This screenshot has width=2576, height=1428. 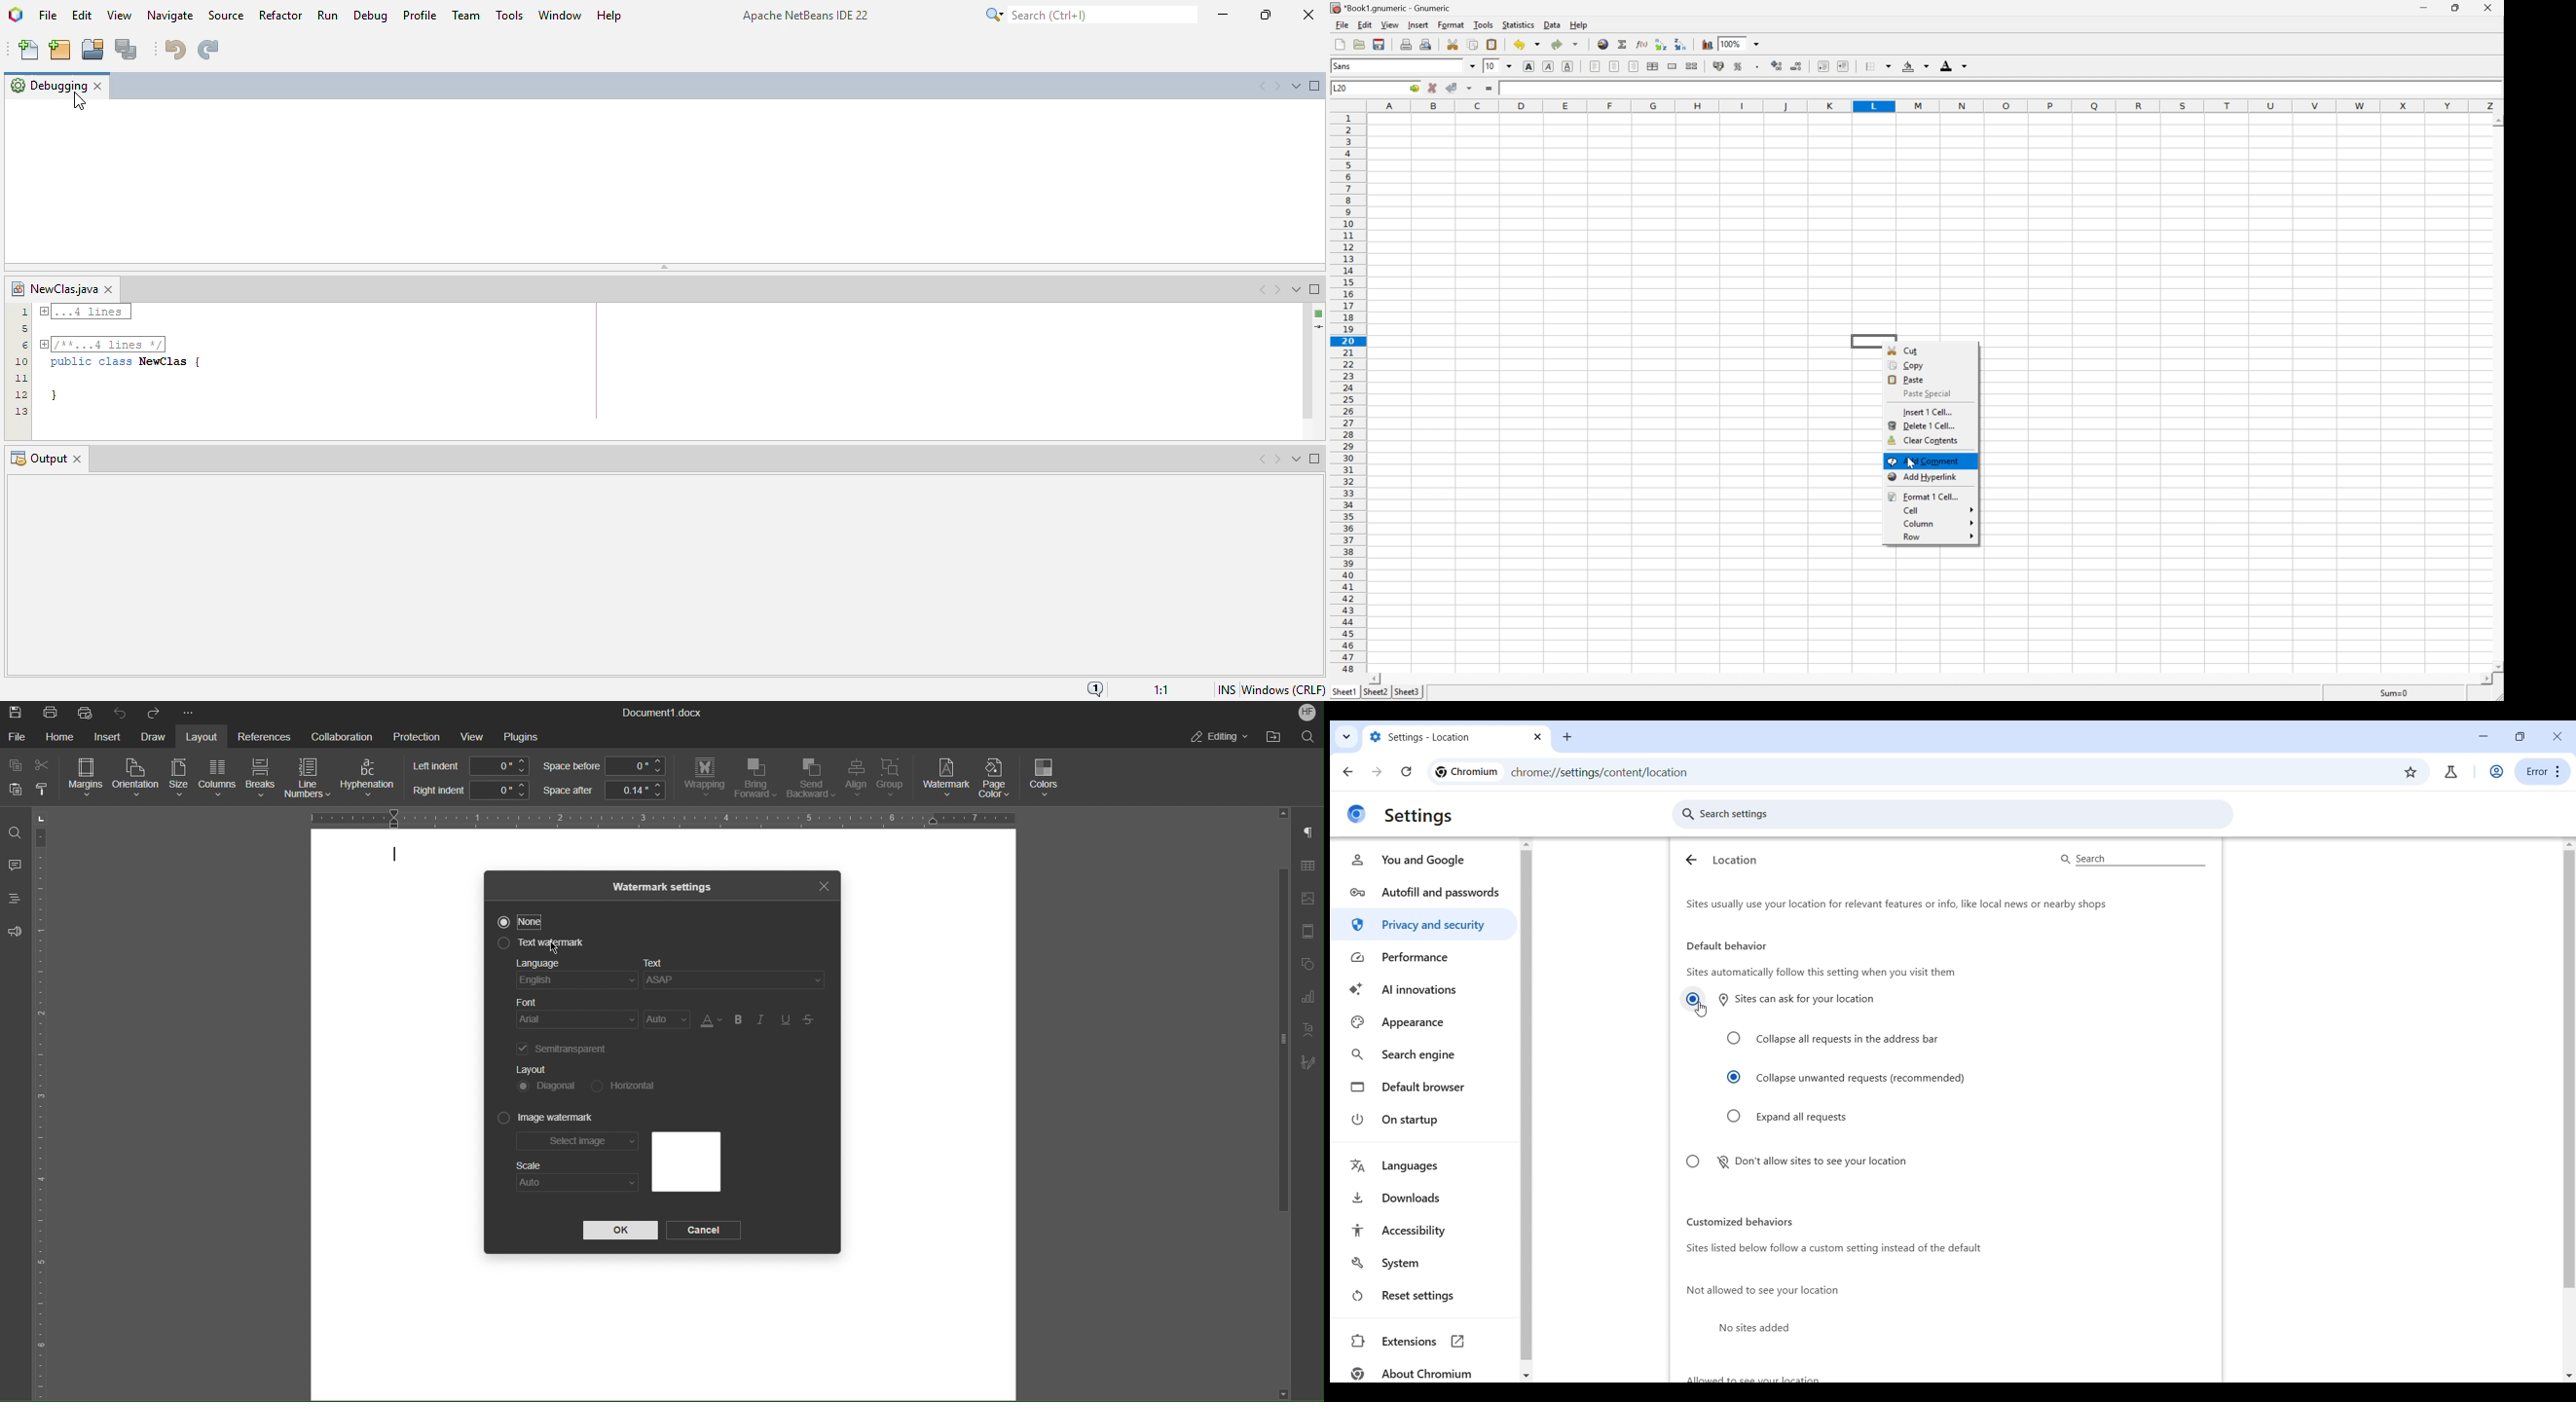 I want to click on redo, so click(x=207, y=49).